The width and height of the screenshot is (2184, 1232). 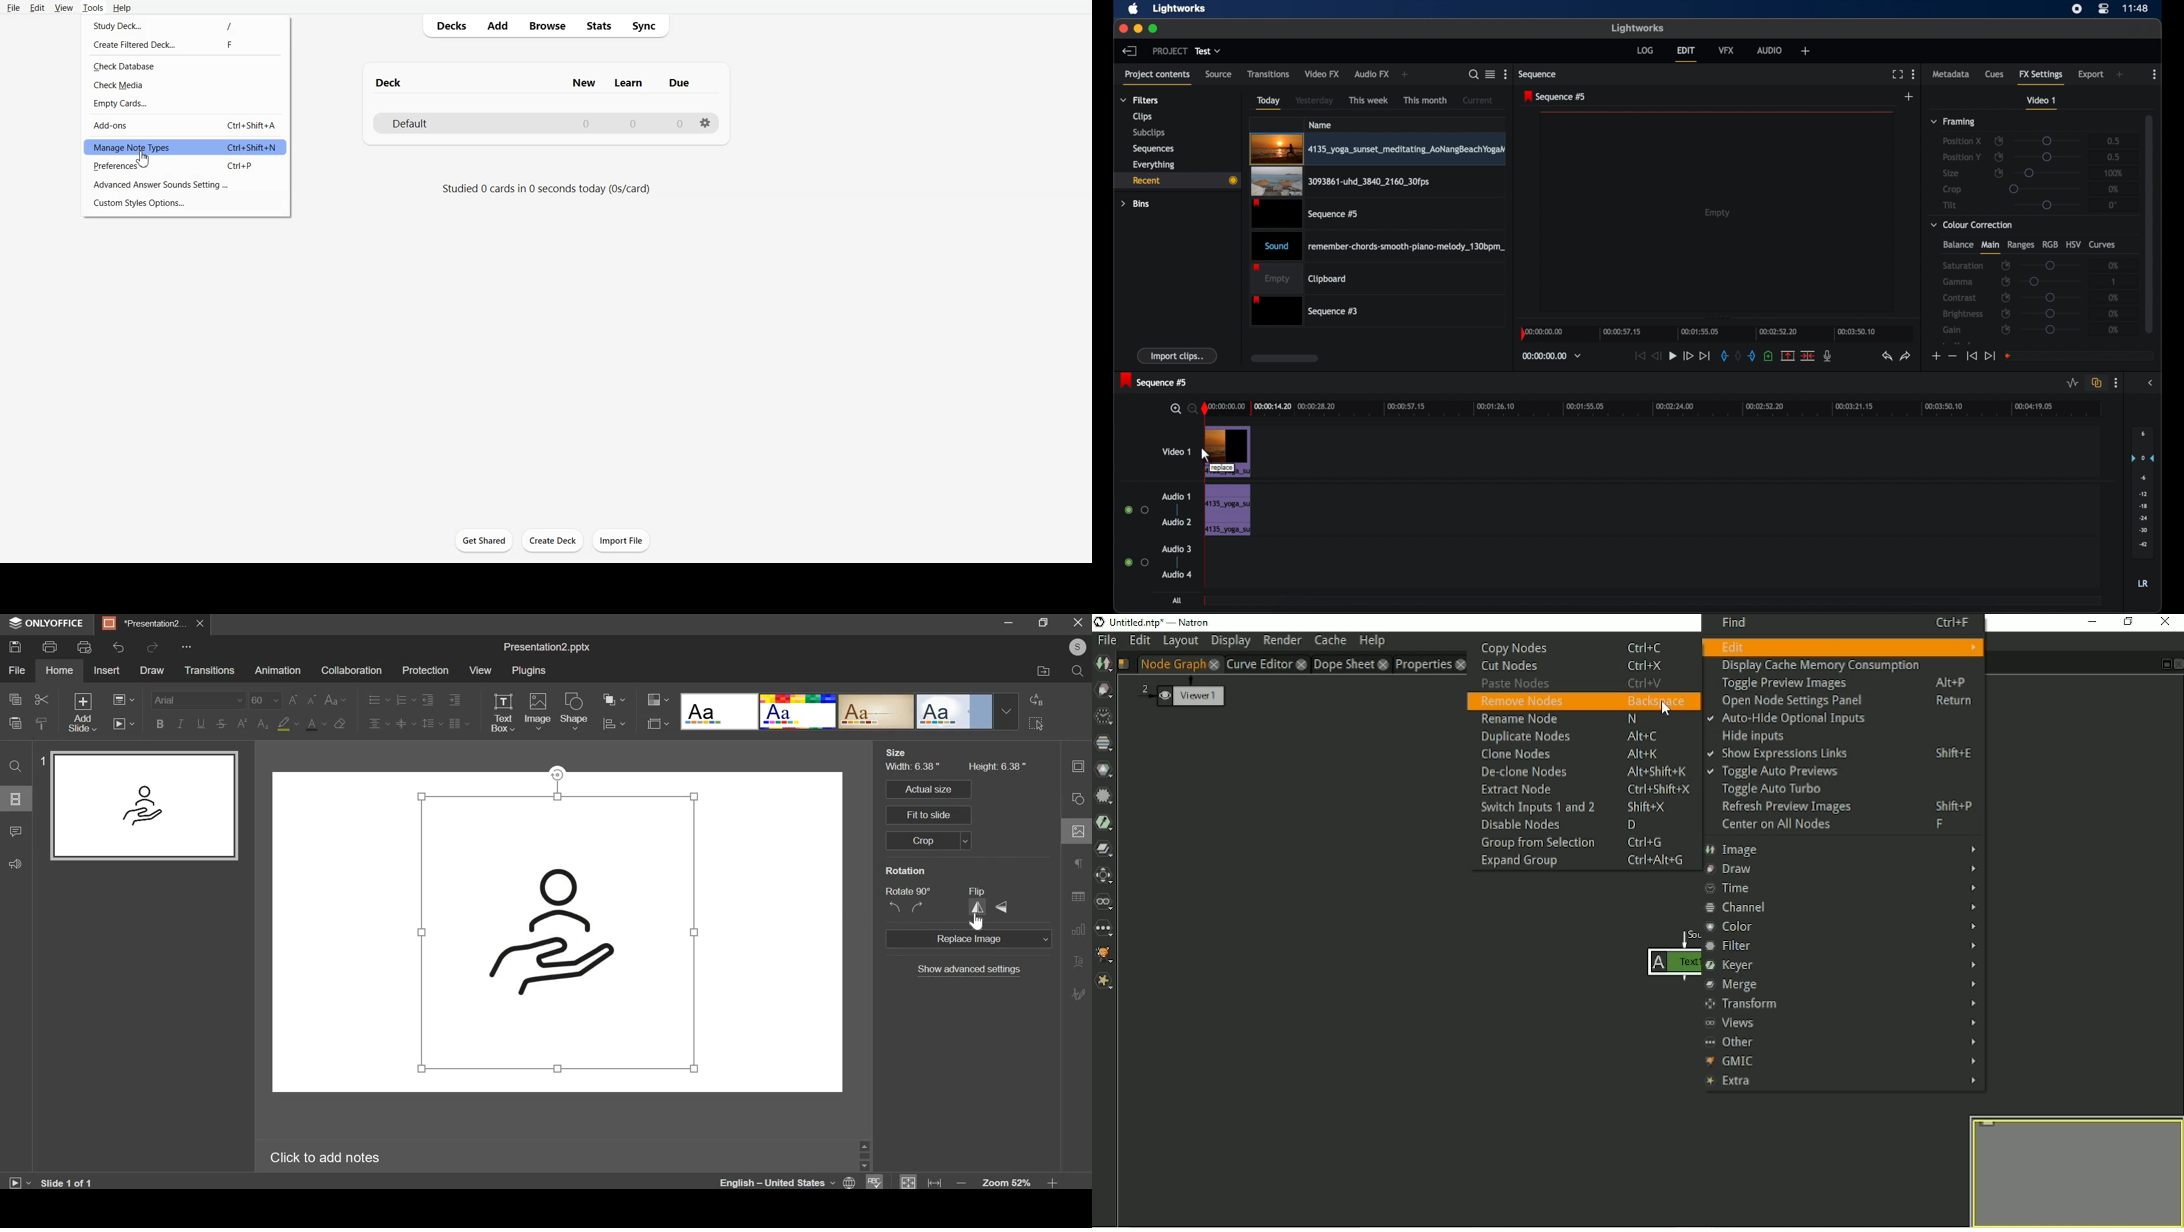 What do you see at coordinates (47, 1183) in the screenshot?
I see `slide 1 on 1` at bounding box center [47, 1183].